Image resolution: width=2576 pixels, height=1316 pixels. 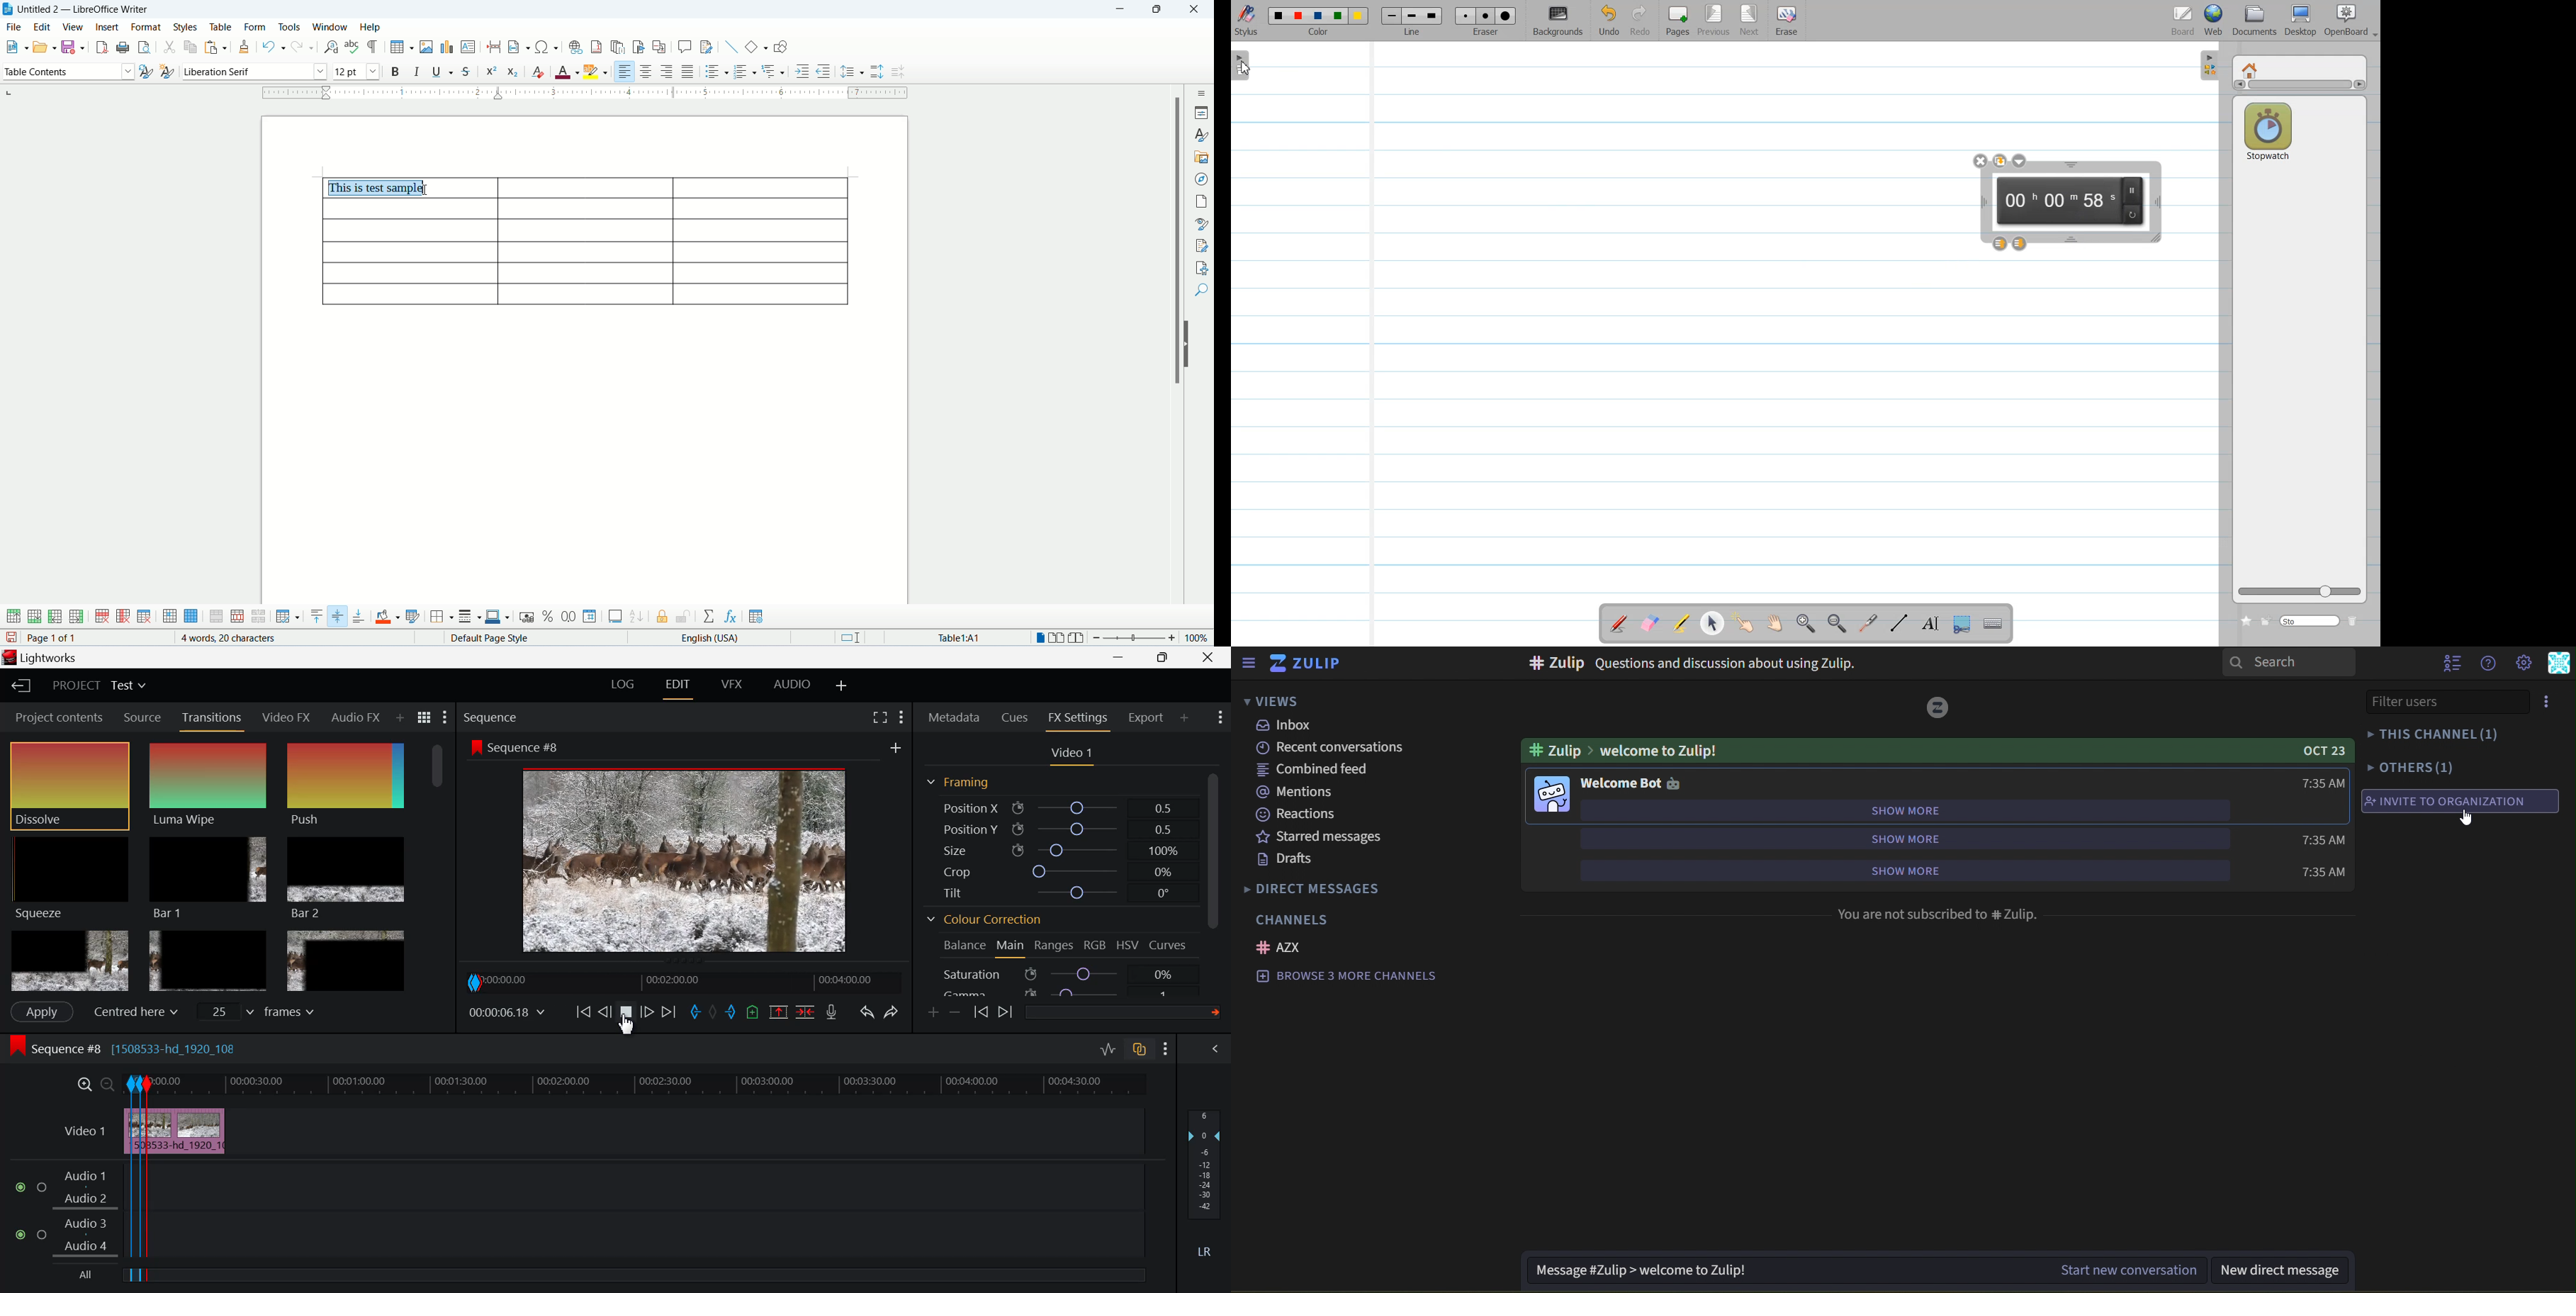 What do you see at coordinates (89, 8) in the screenshot?
I see `document name` at bounding box center [89, 8].